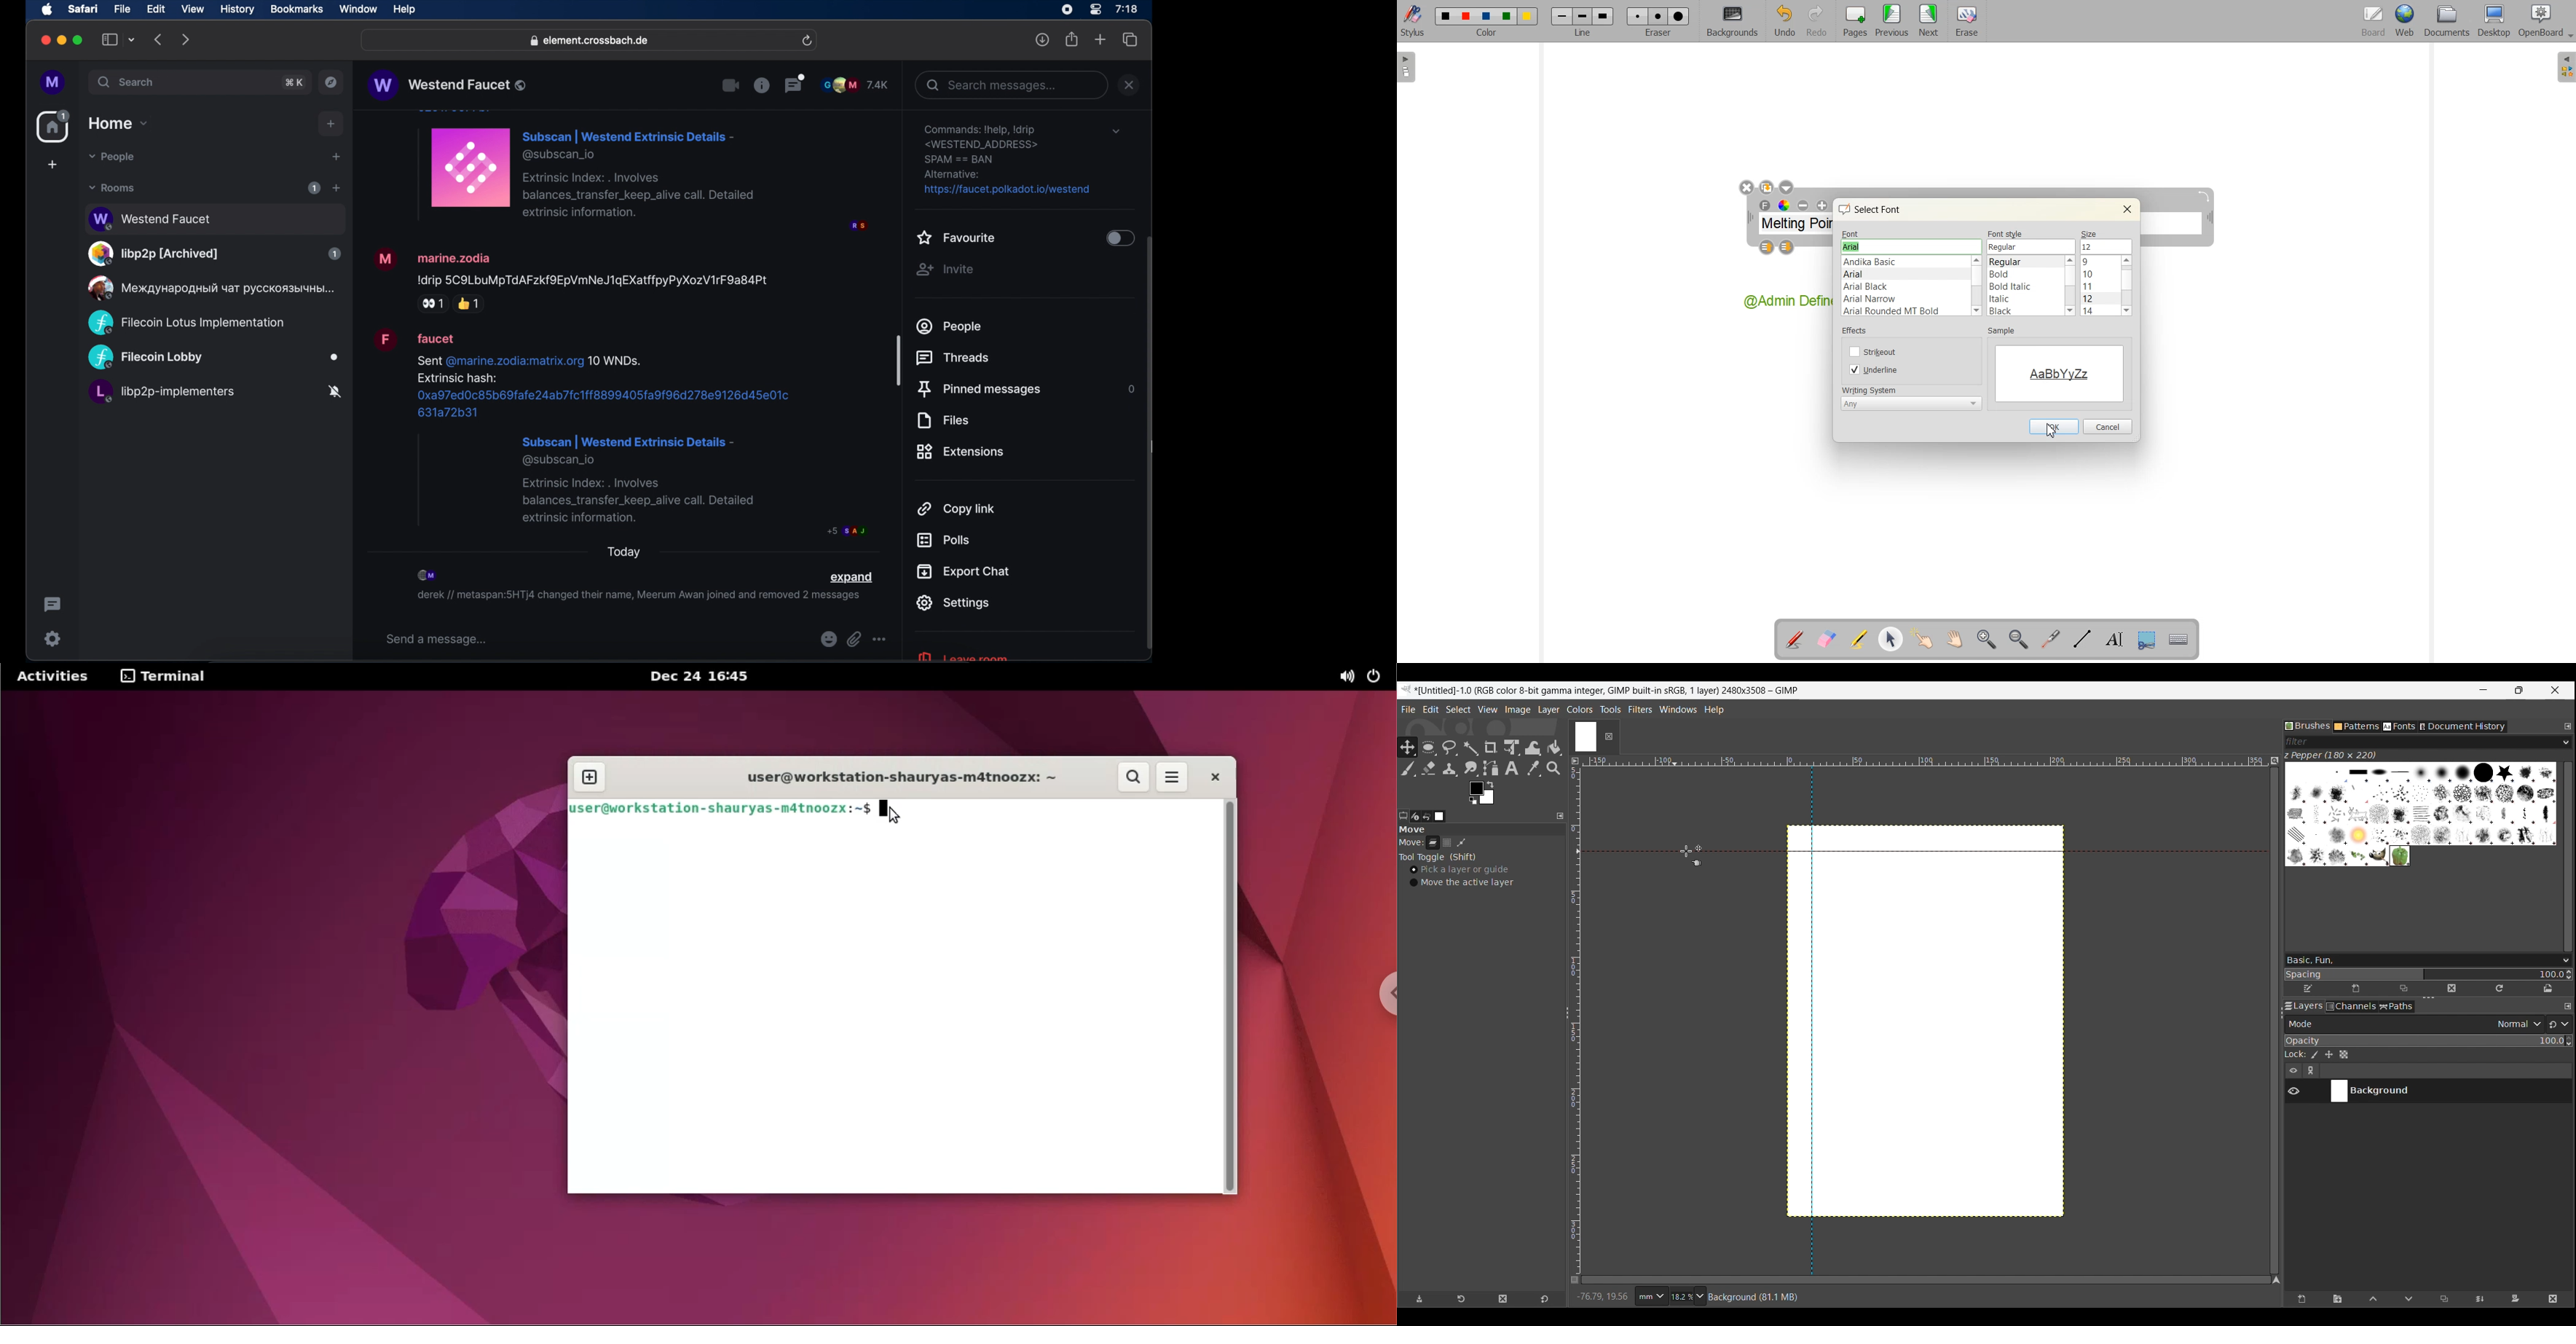 The height and width of the screenshot is (1344, 2576). Describe the element at coordinates (237, 10) in the screenshot. I see `history` at that location.